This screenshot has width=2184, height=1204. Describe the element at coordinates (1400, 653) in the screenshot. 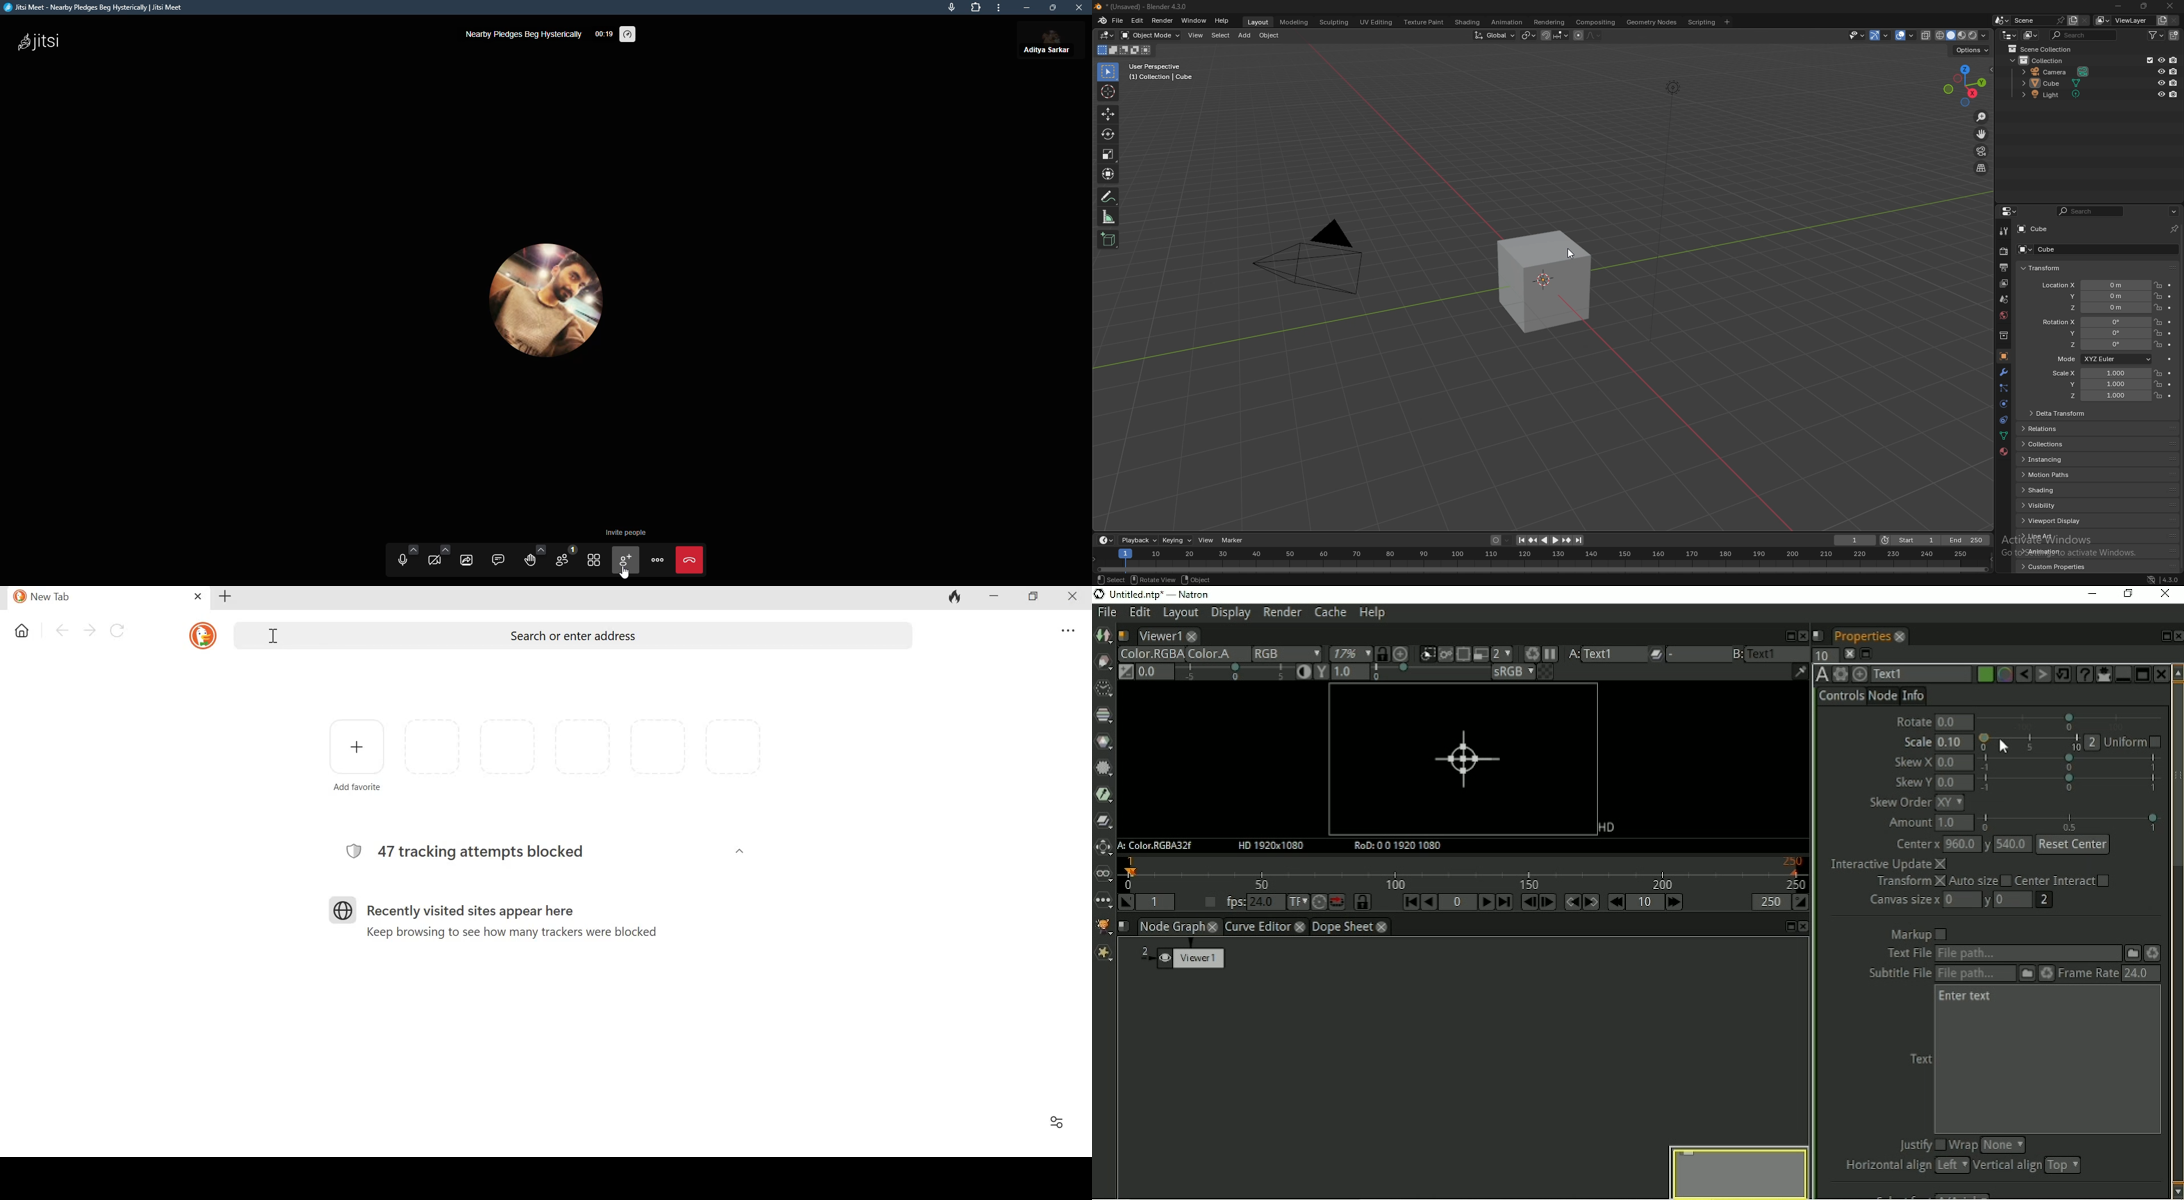

I see `Scales the image` at that location.